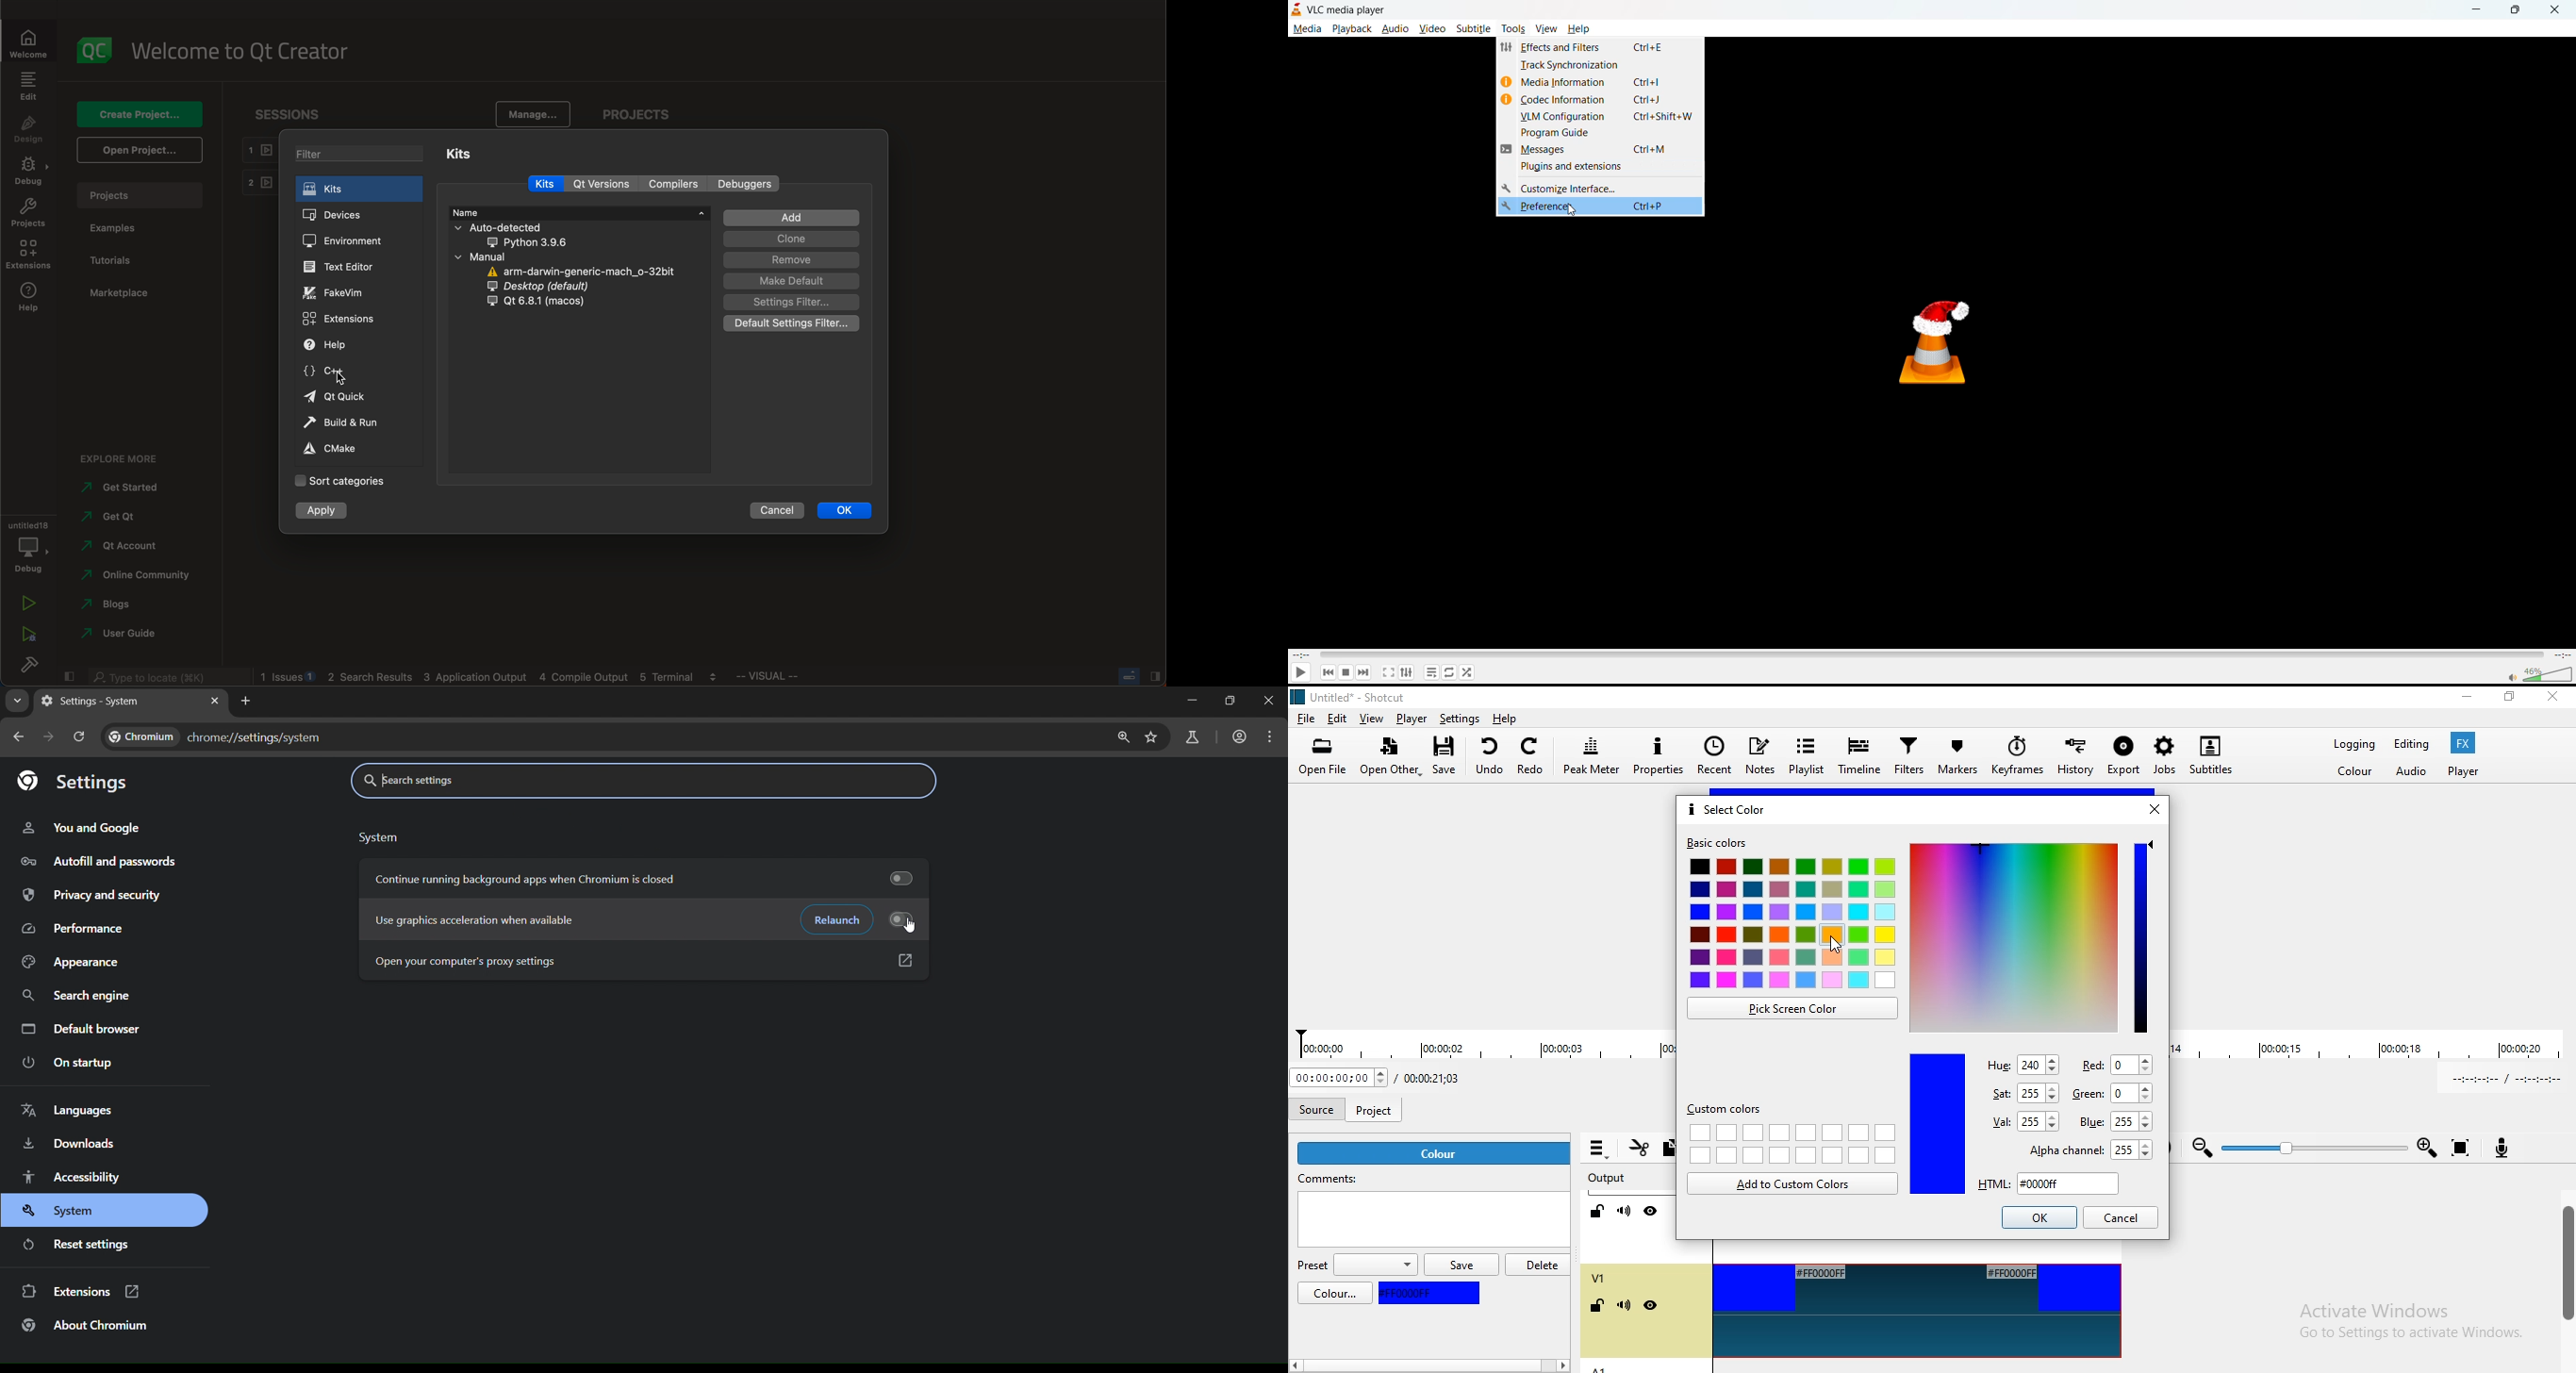 The height and width of the screenshot is (1400, 2576). Describe the element at coordinates (1910, 758) in the screenshot. I see `Filters` at that location.